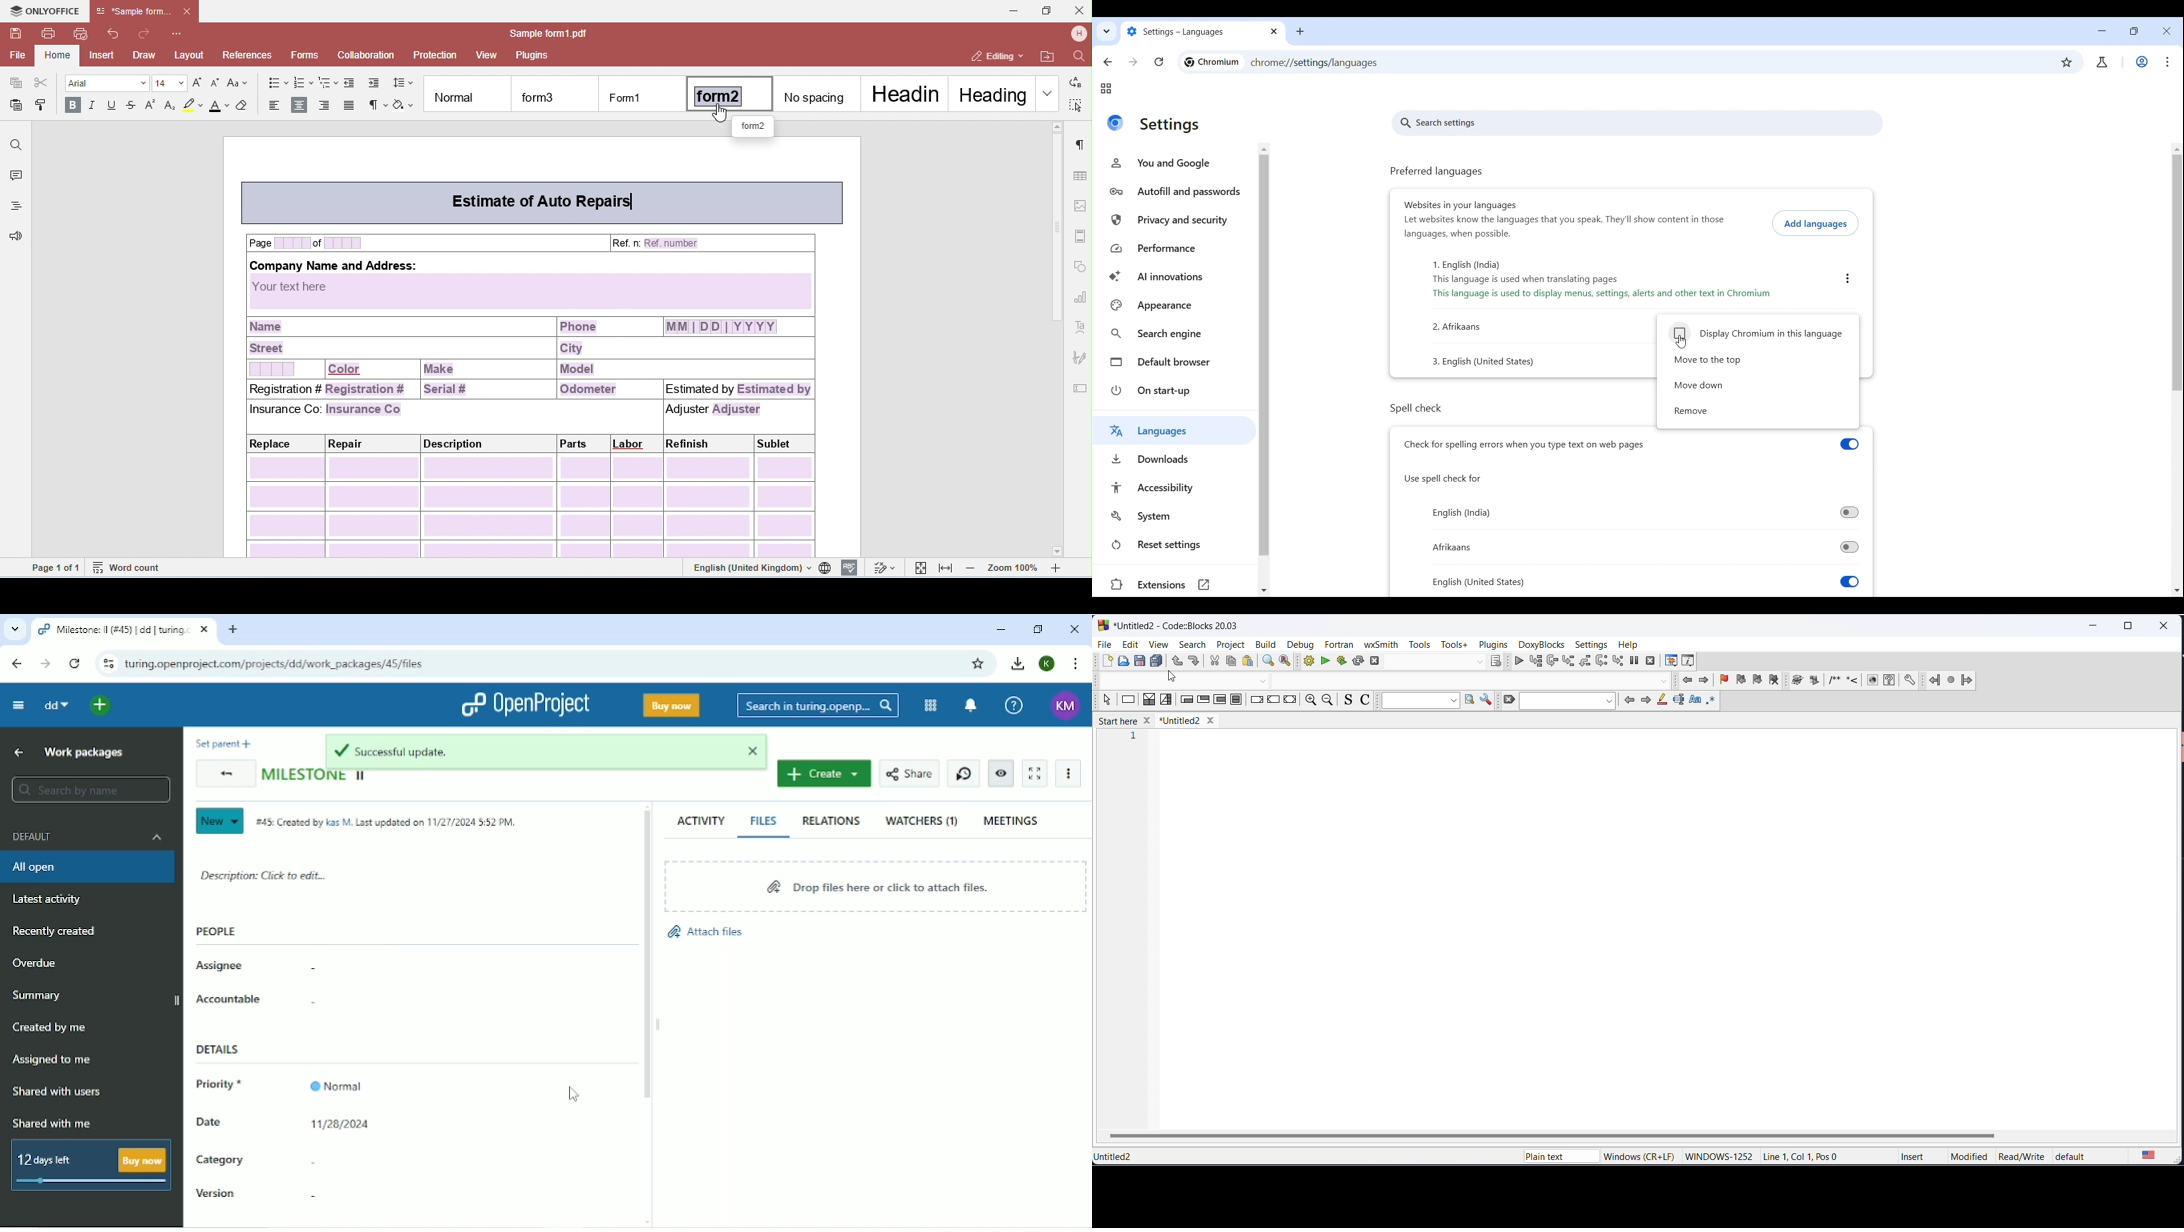  What do you see at coordinates (310, 1161) in the screenshot?
I see `-` at bounding box center [310, 1161].